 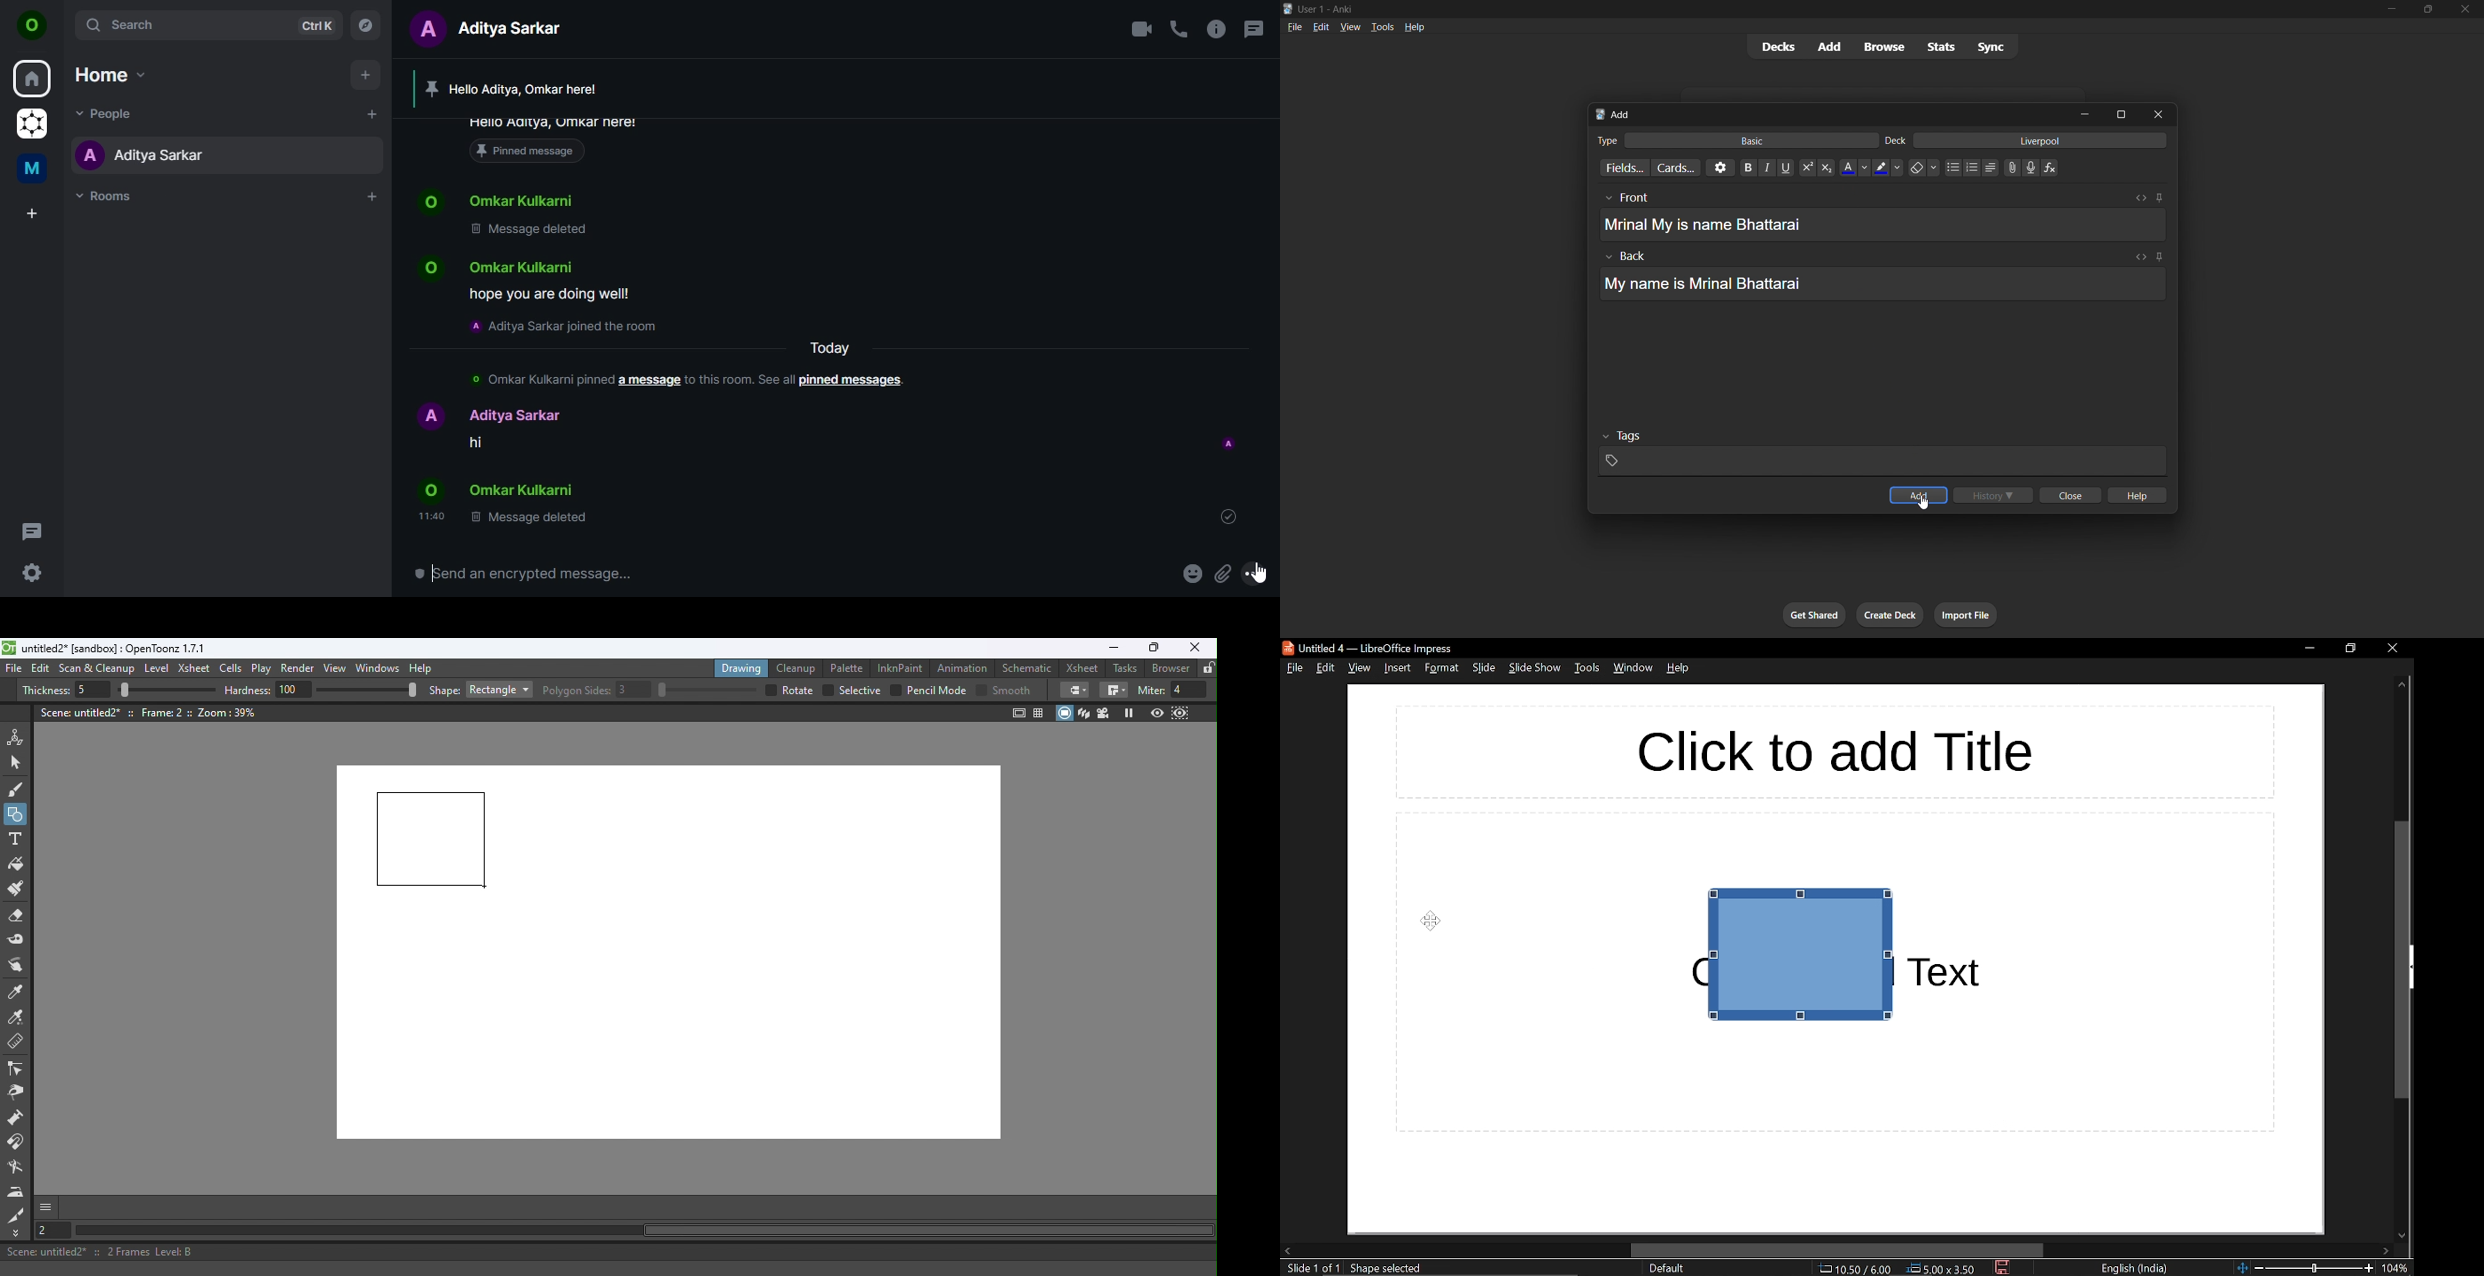 What do you see at coordinates (1743, 166) in the screenshot?
I see `bold` at bounding box center [1743, 166].